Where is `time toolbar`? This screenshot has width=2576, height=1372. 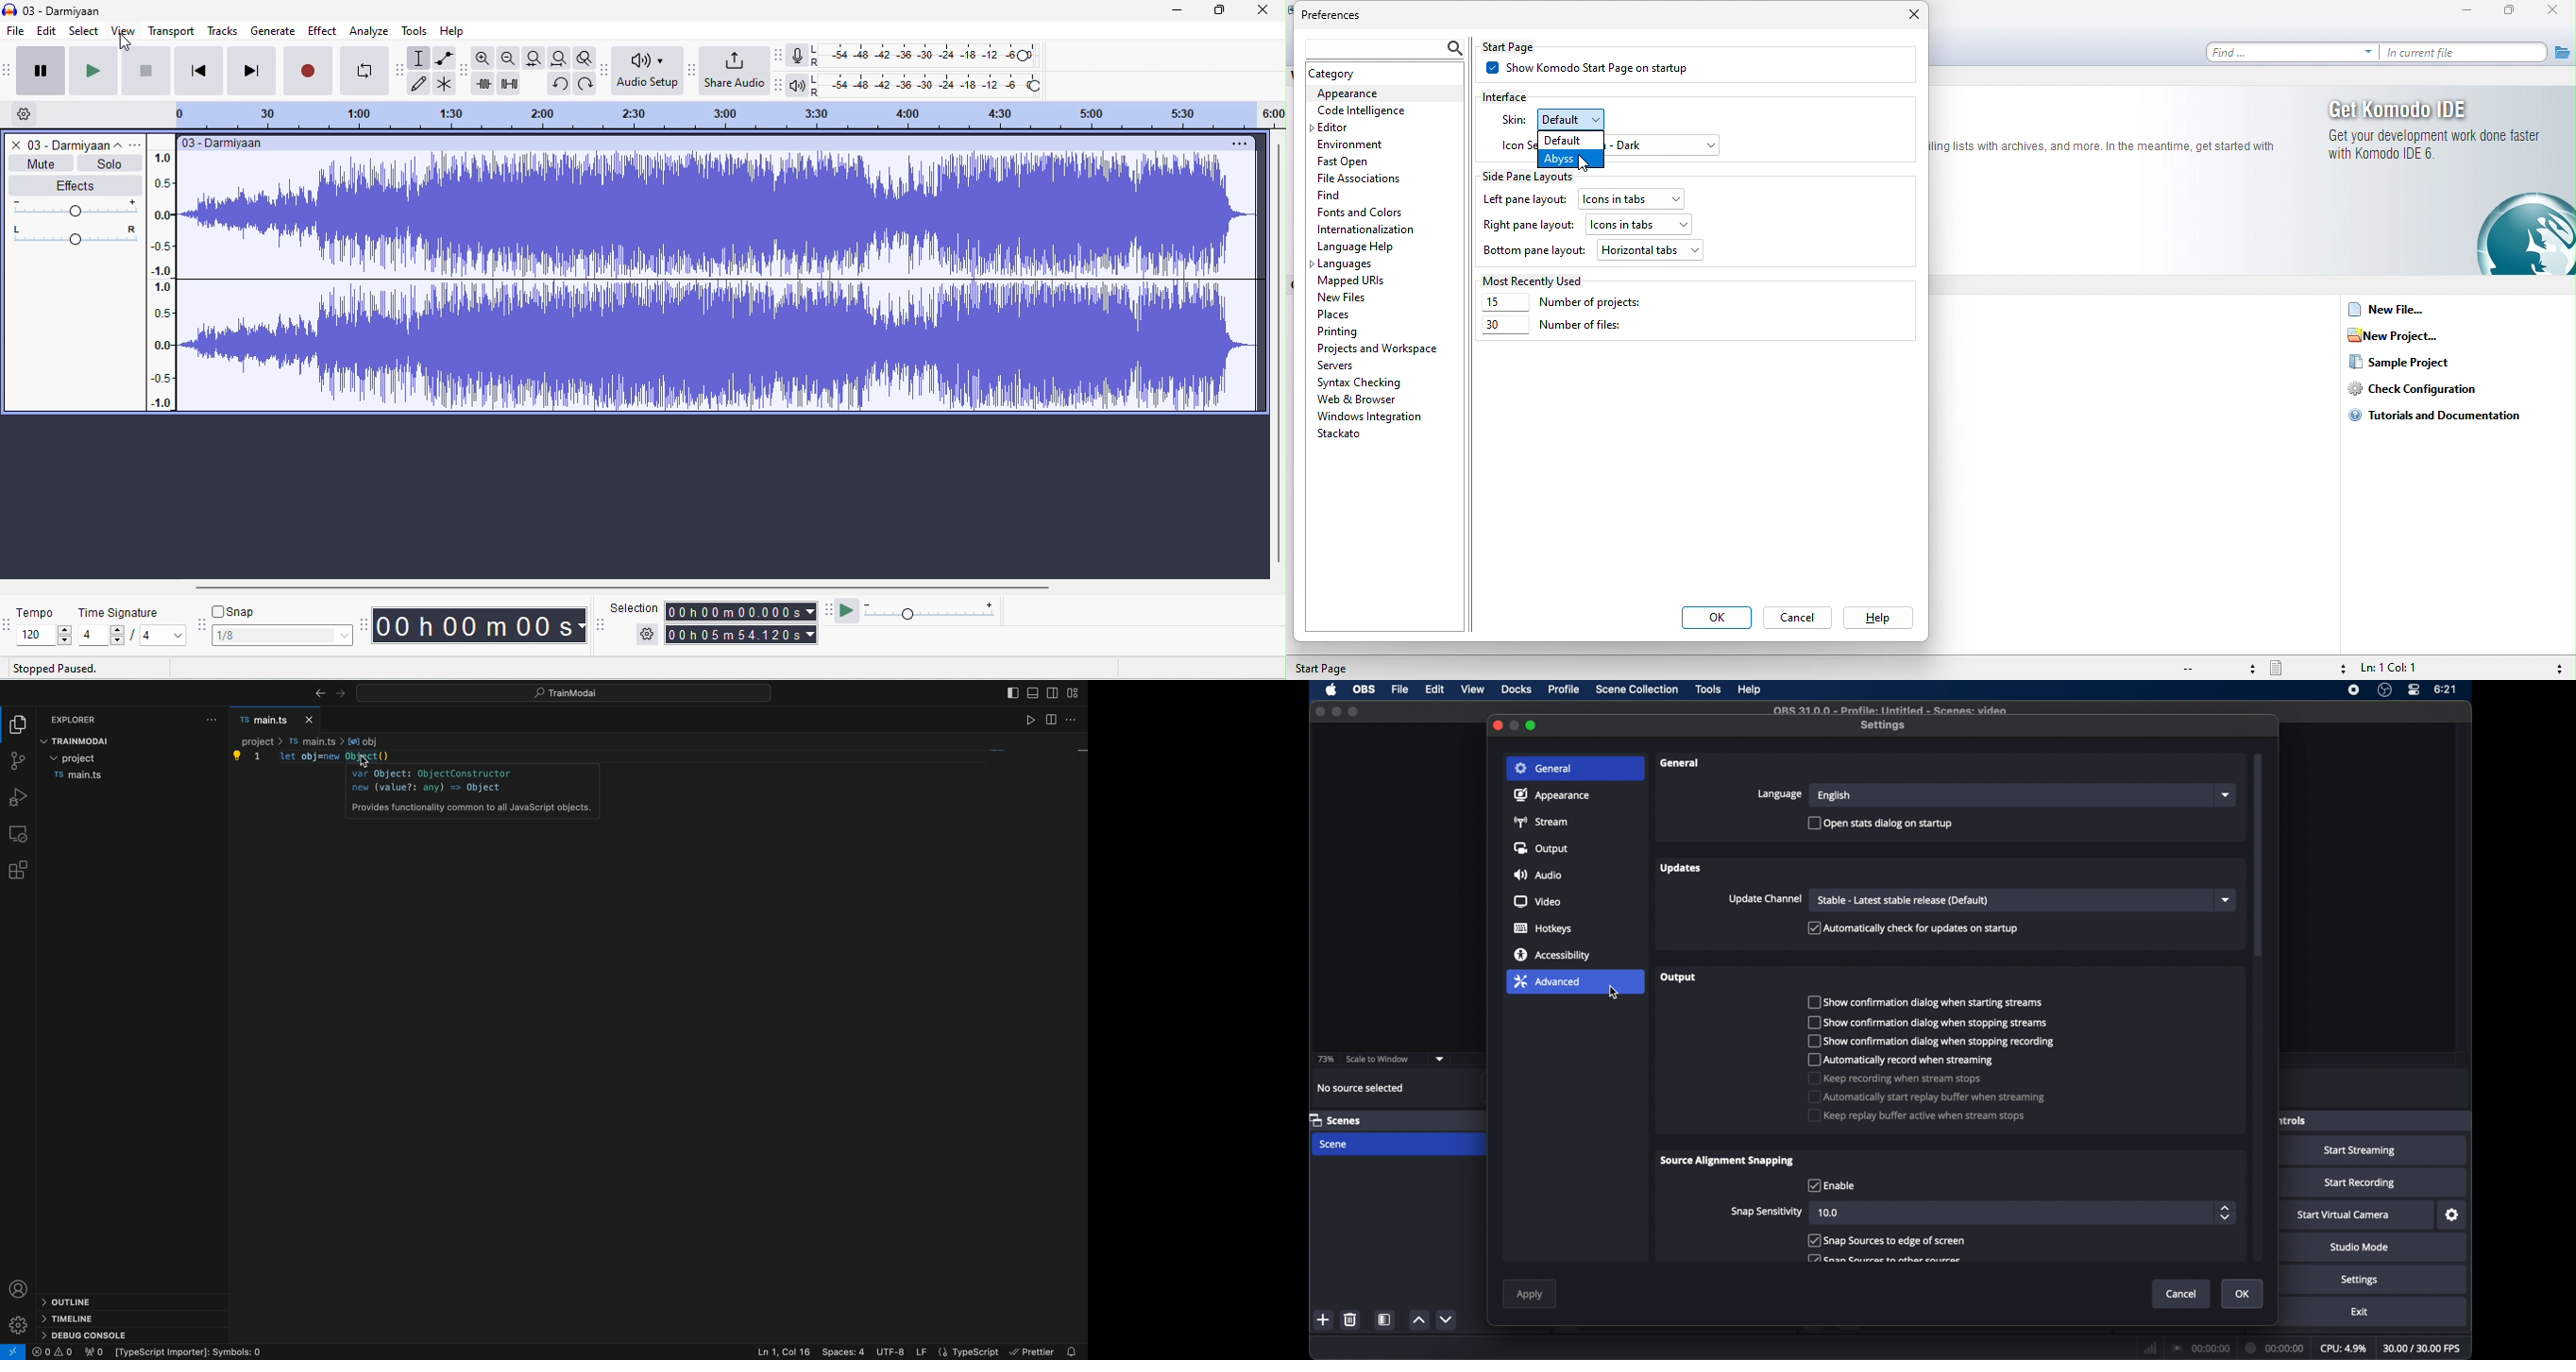
time toolbar is located at coordinates (366, 625).